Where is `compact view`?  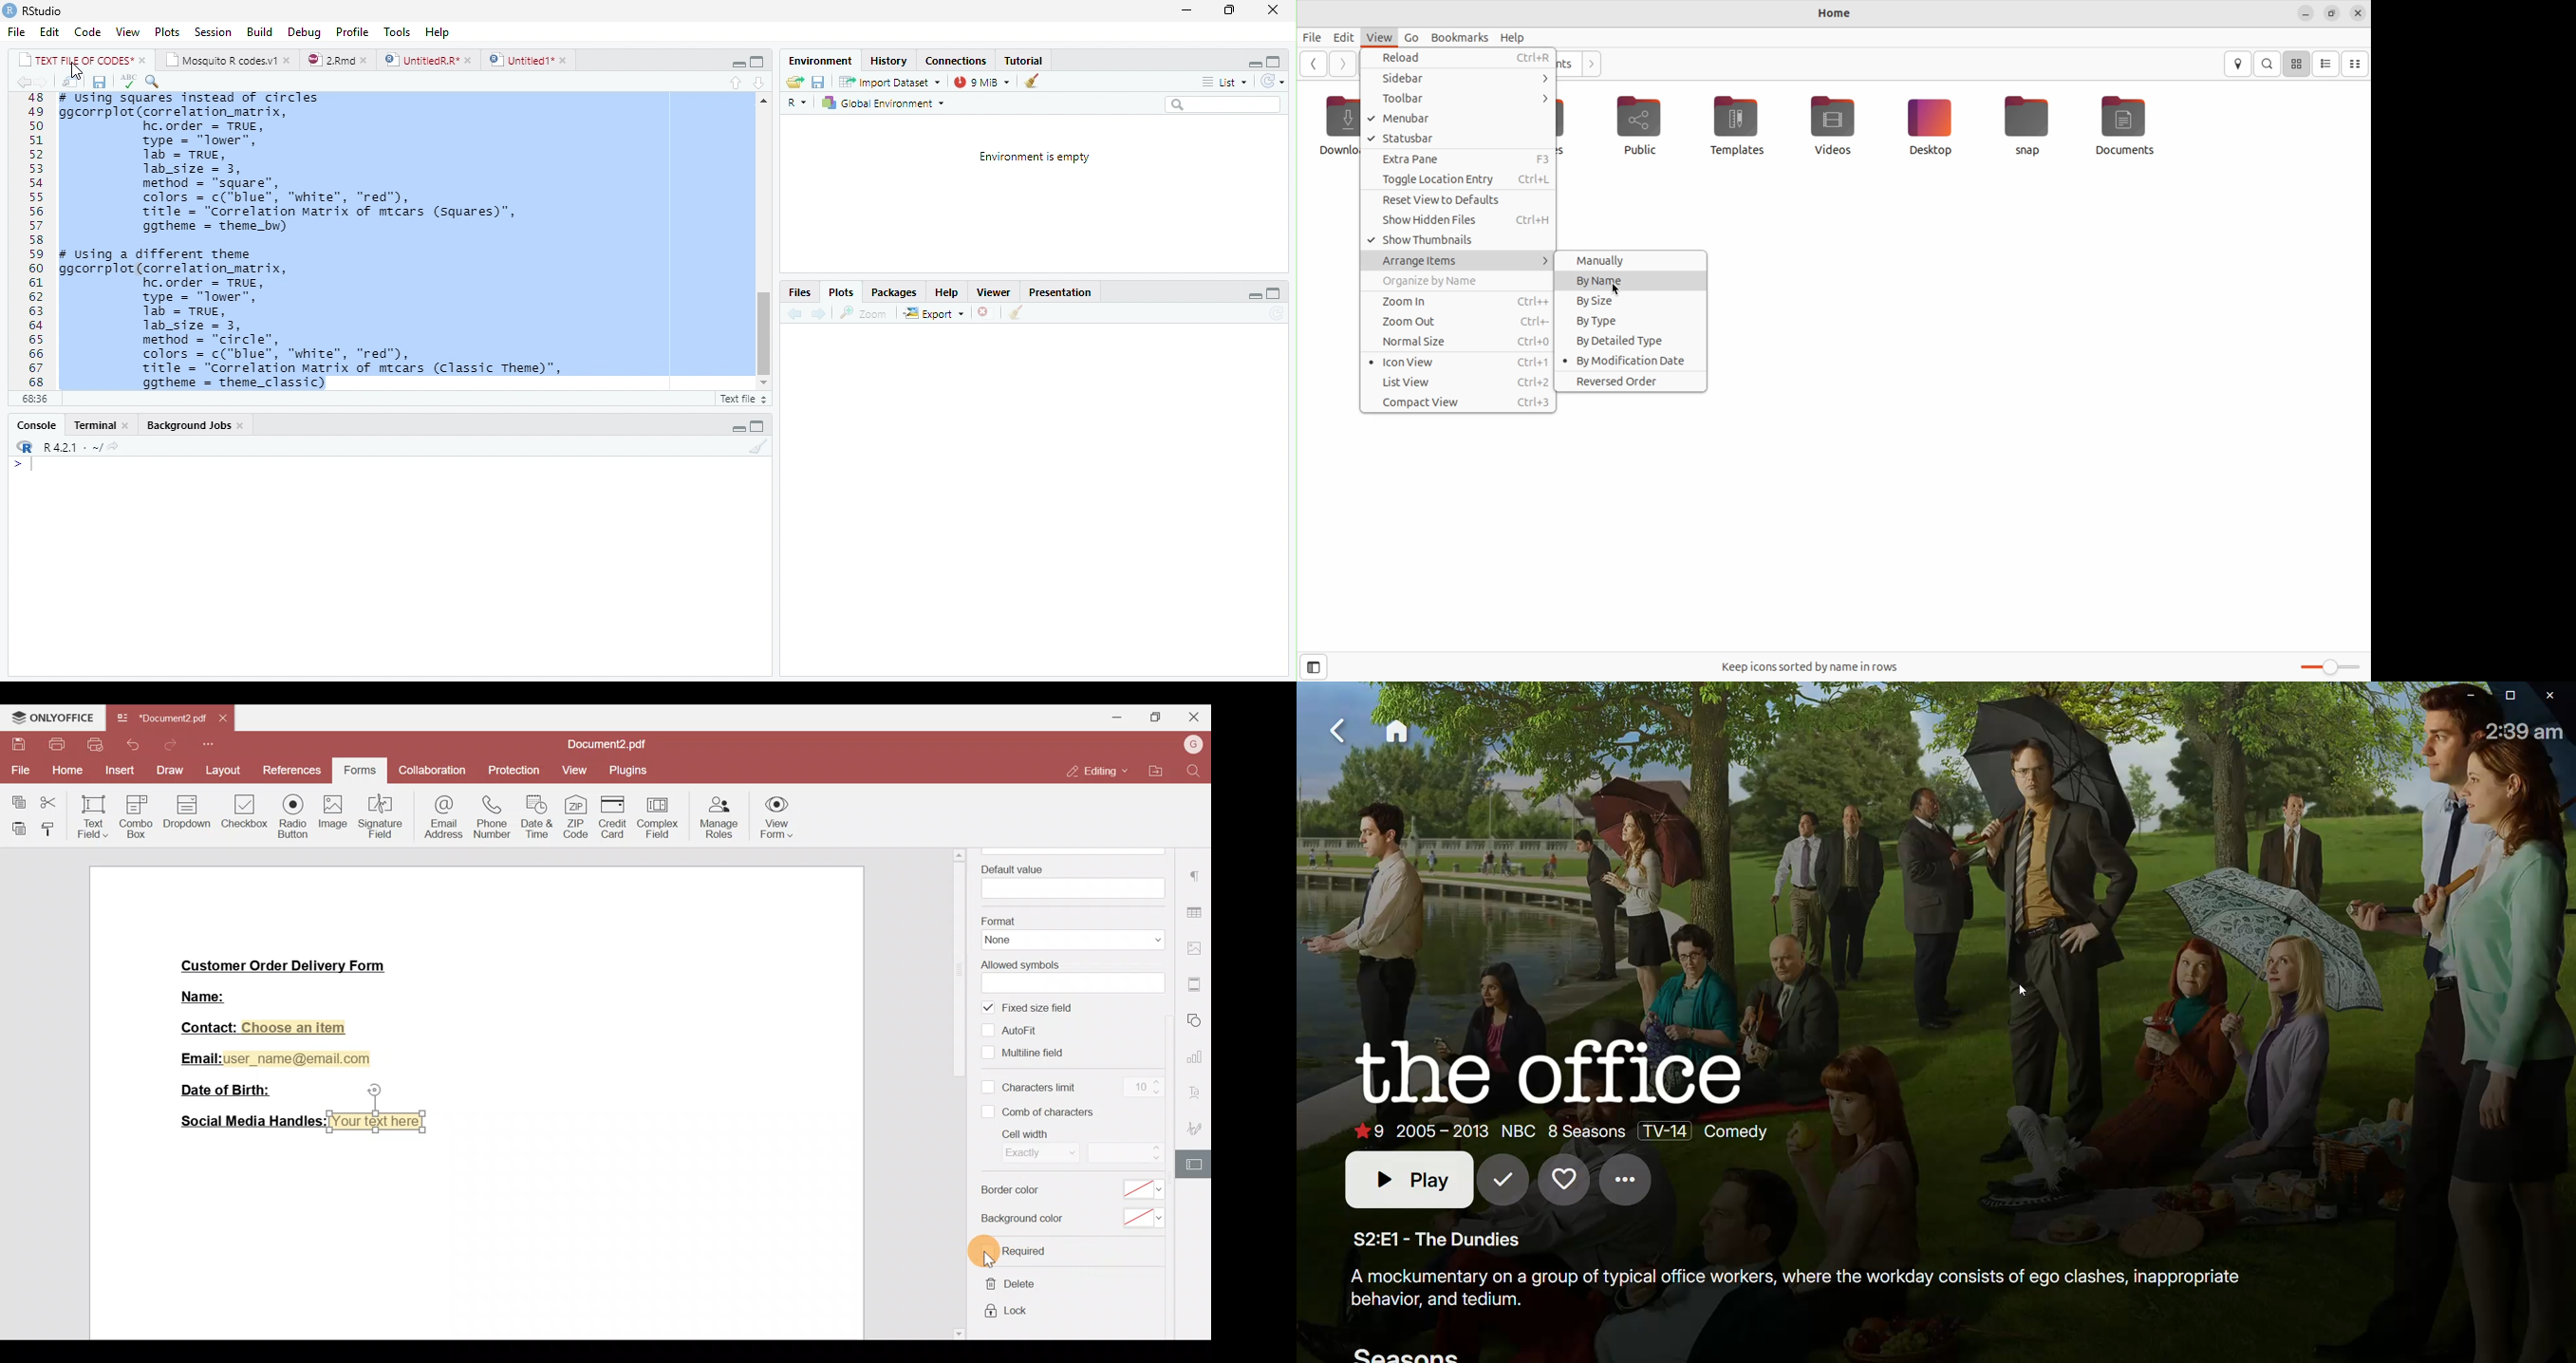
compact view is located at coordinates (1461, 403).